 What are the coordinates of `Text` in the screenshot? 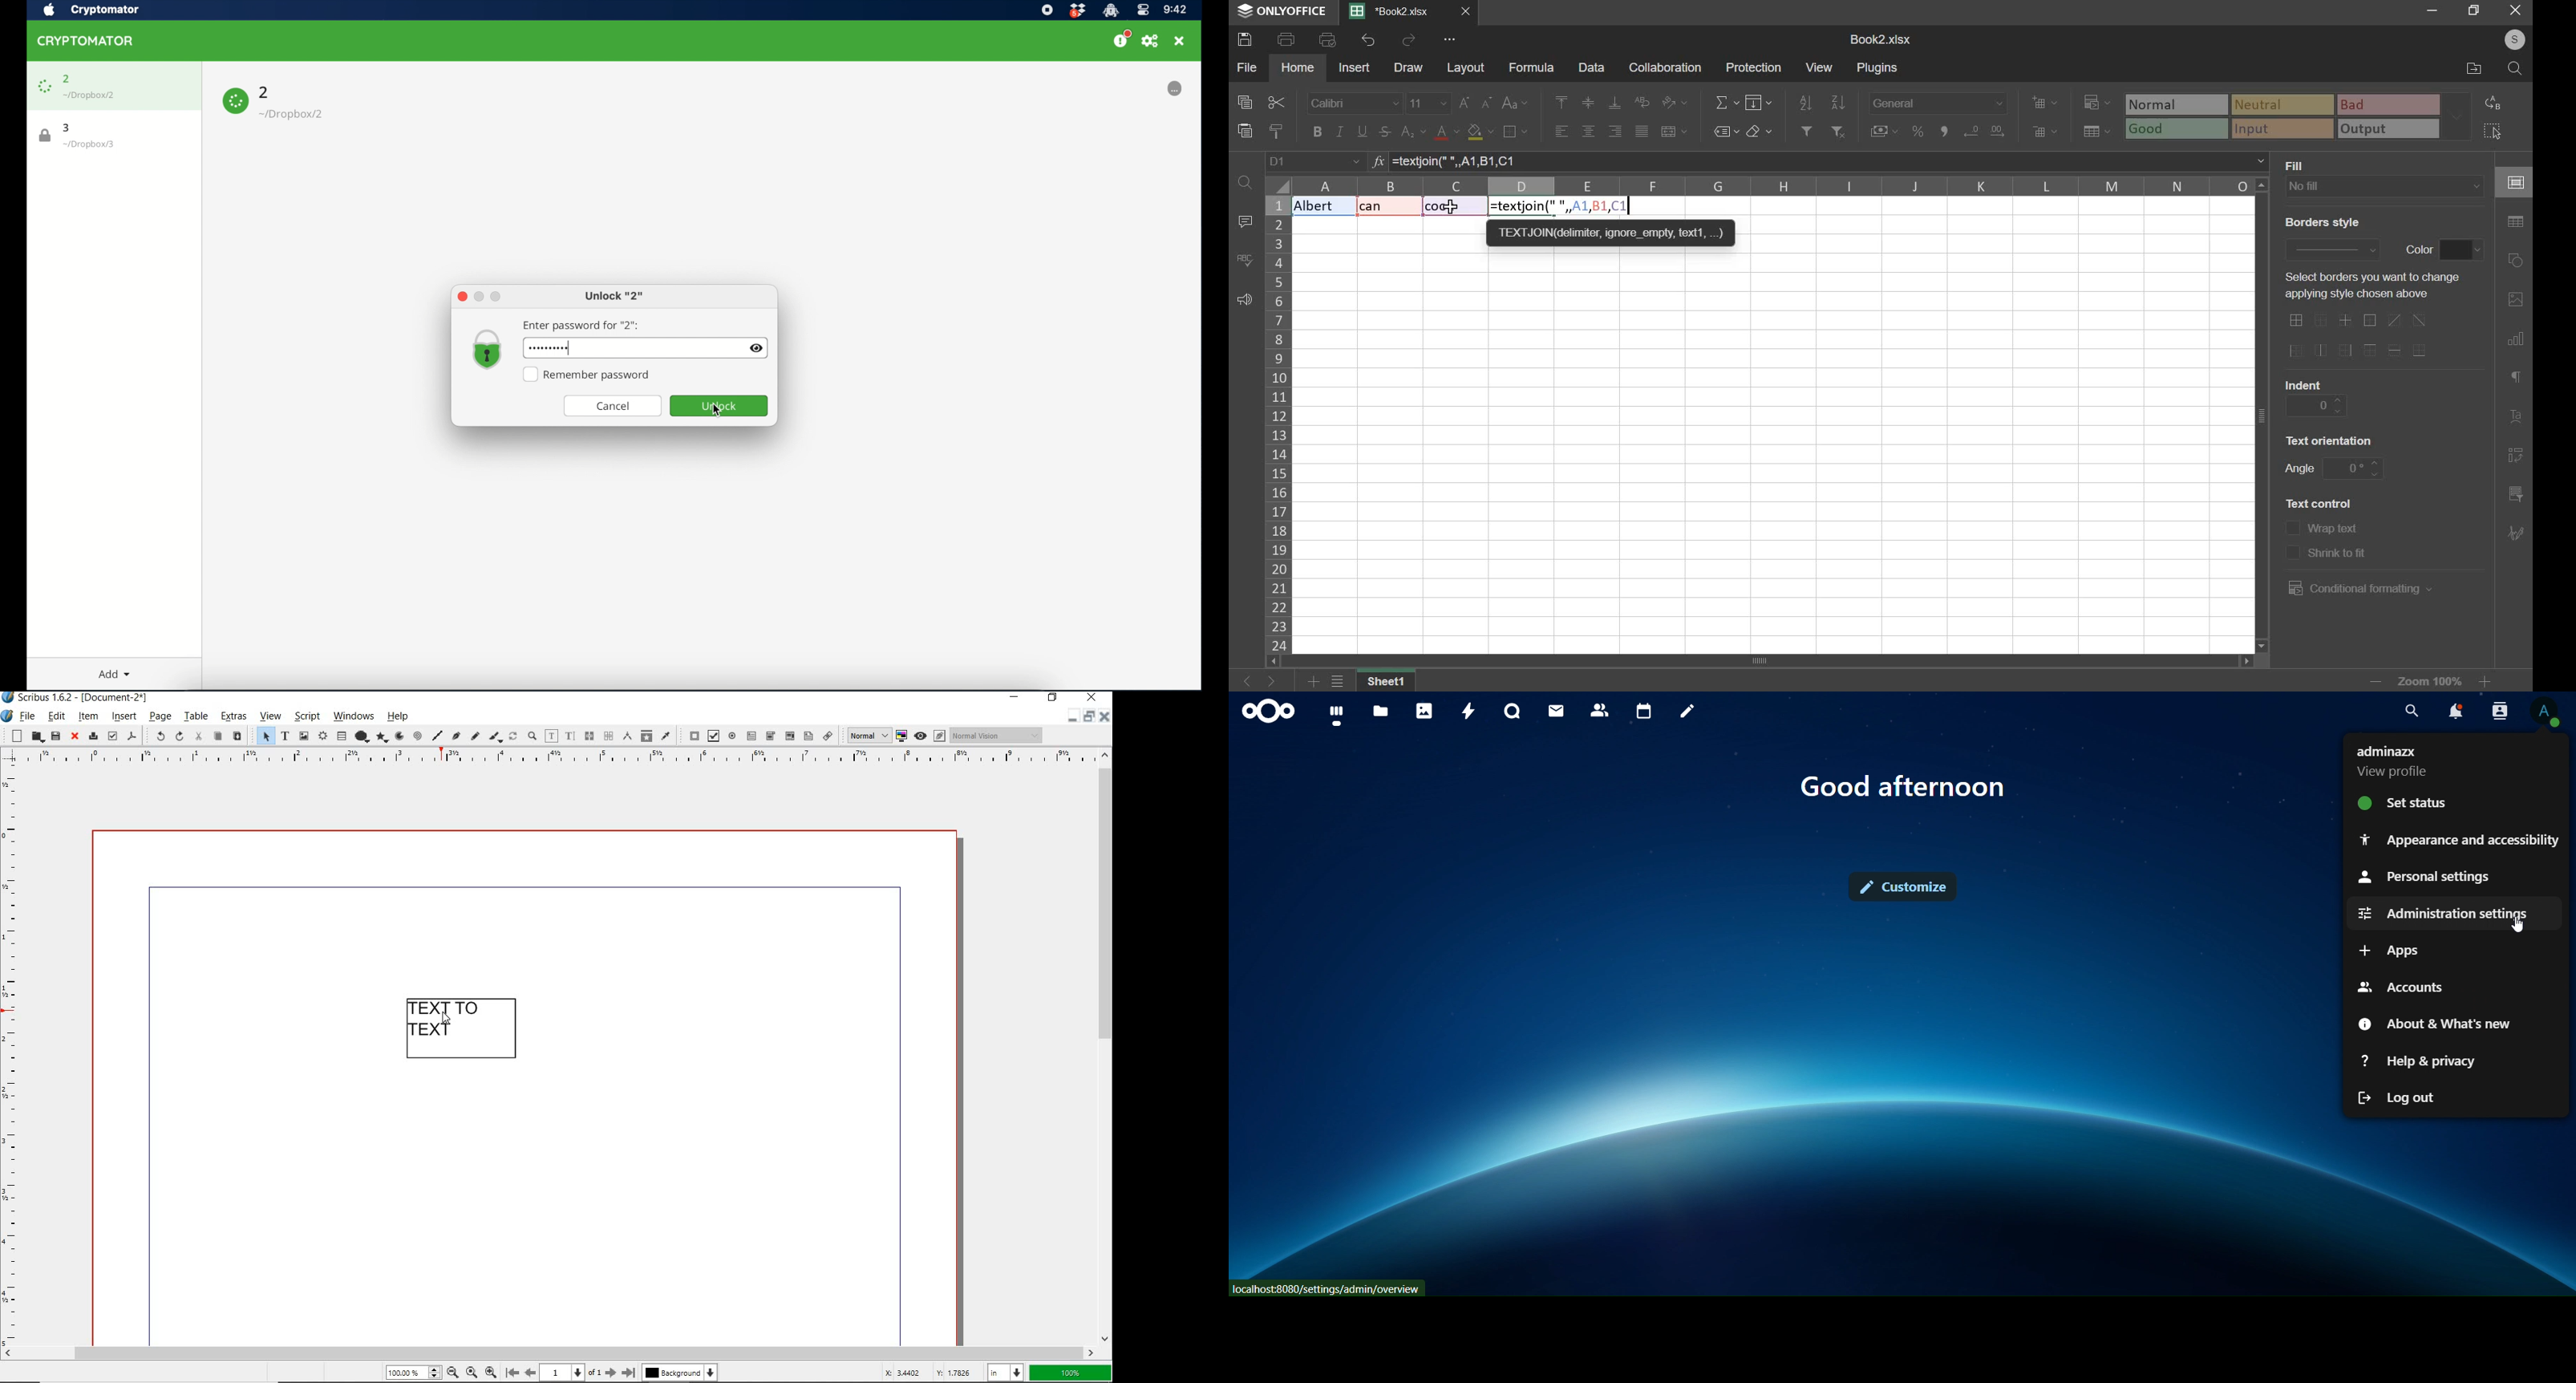 It's located at (1383, 207).